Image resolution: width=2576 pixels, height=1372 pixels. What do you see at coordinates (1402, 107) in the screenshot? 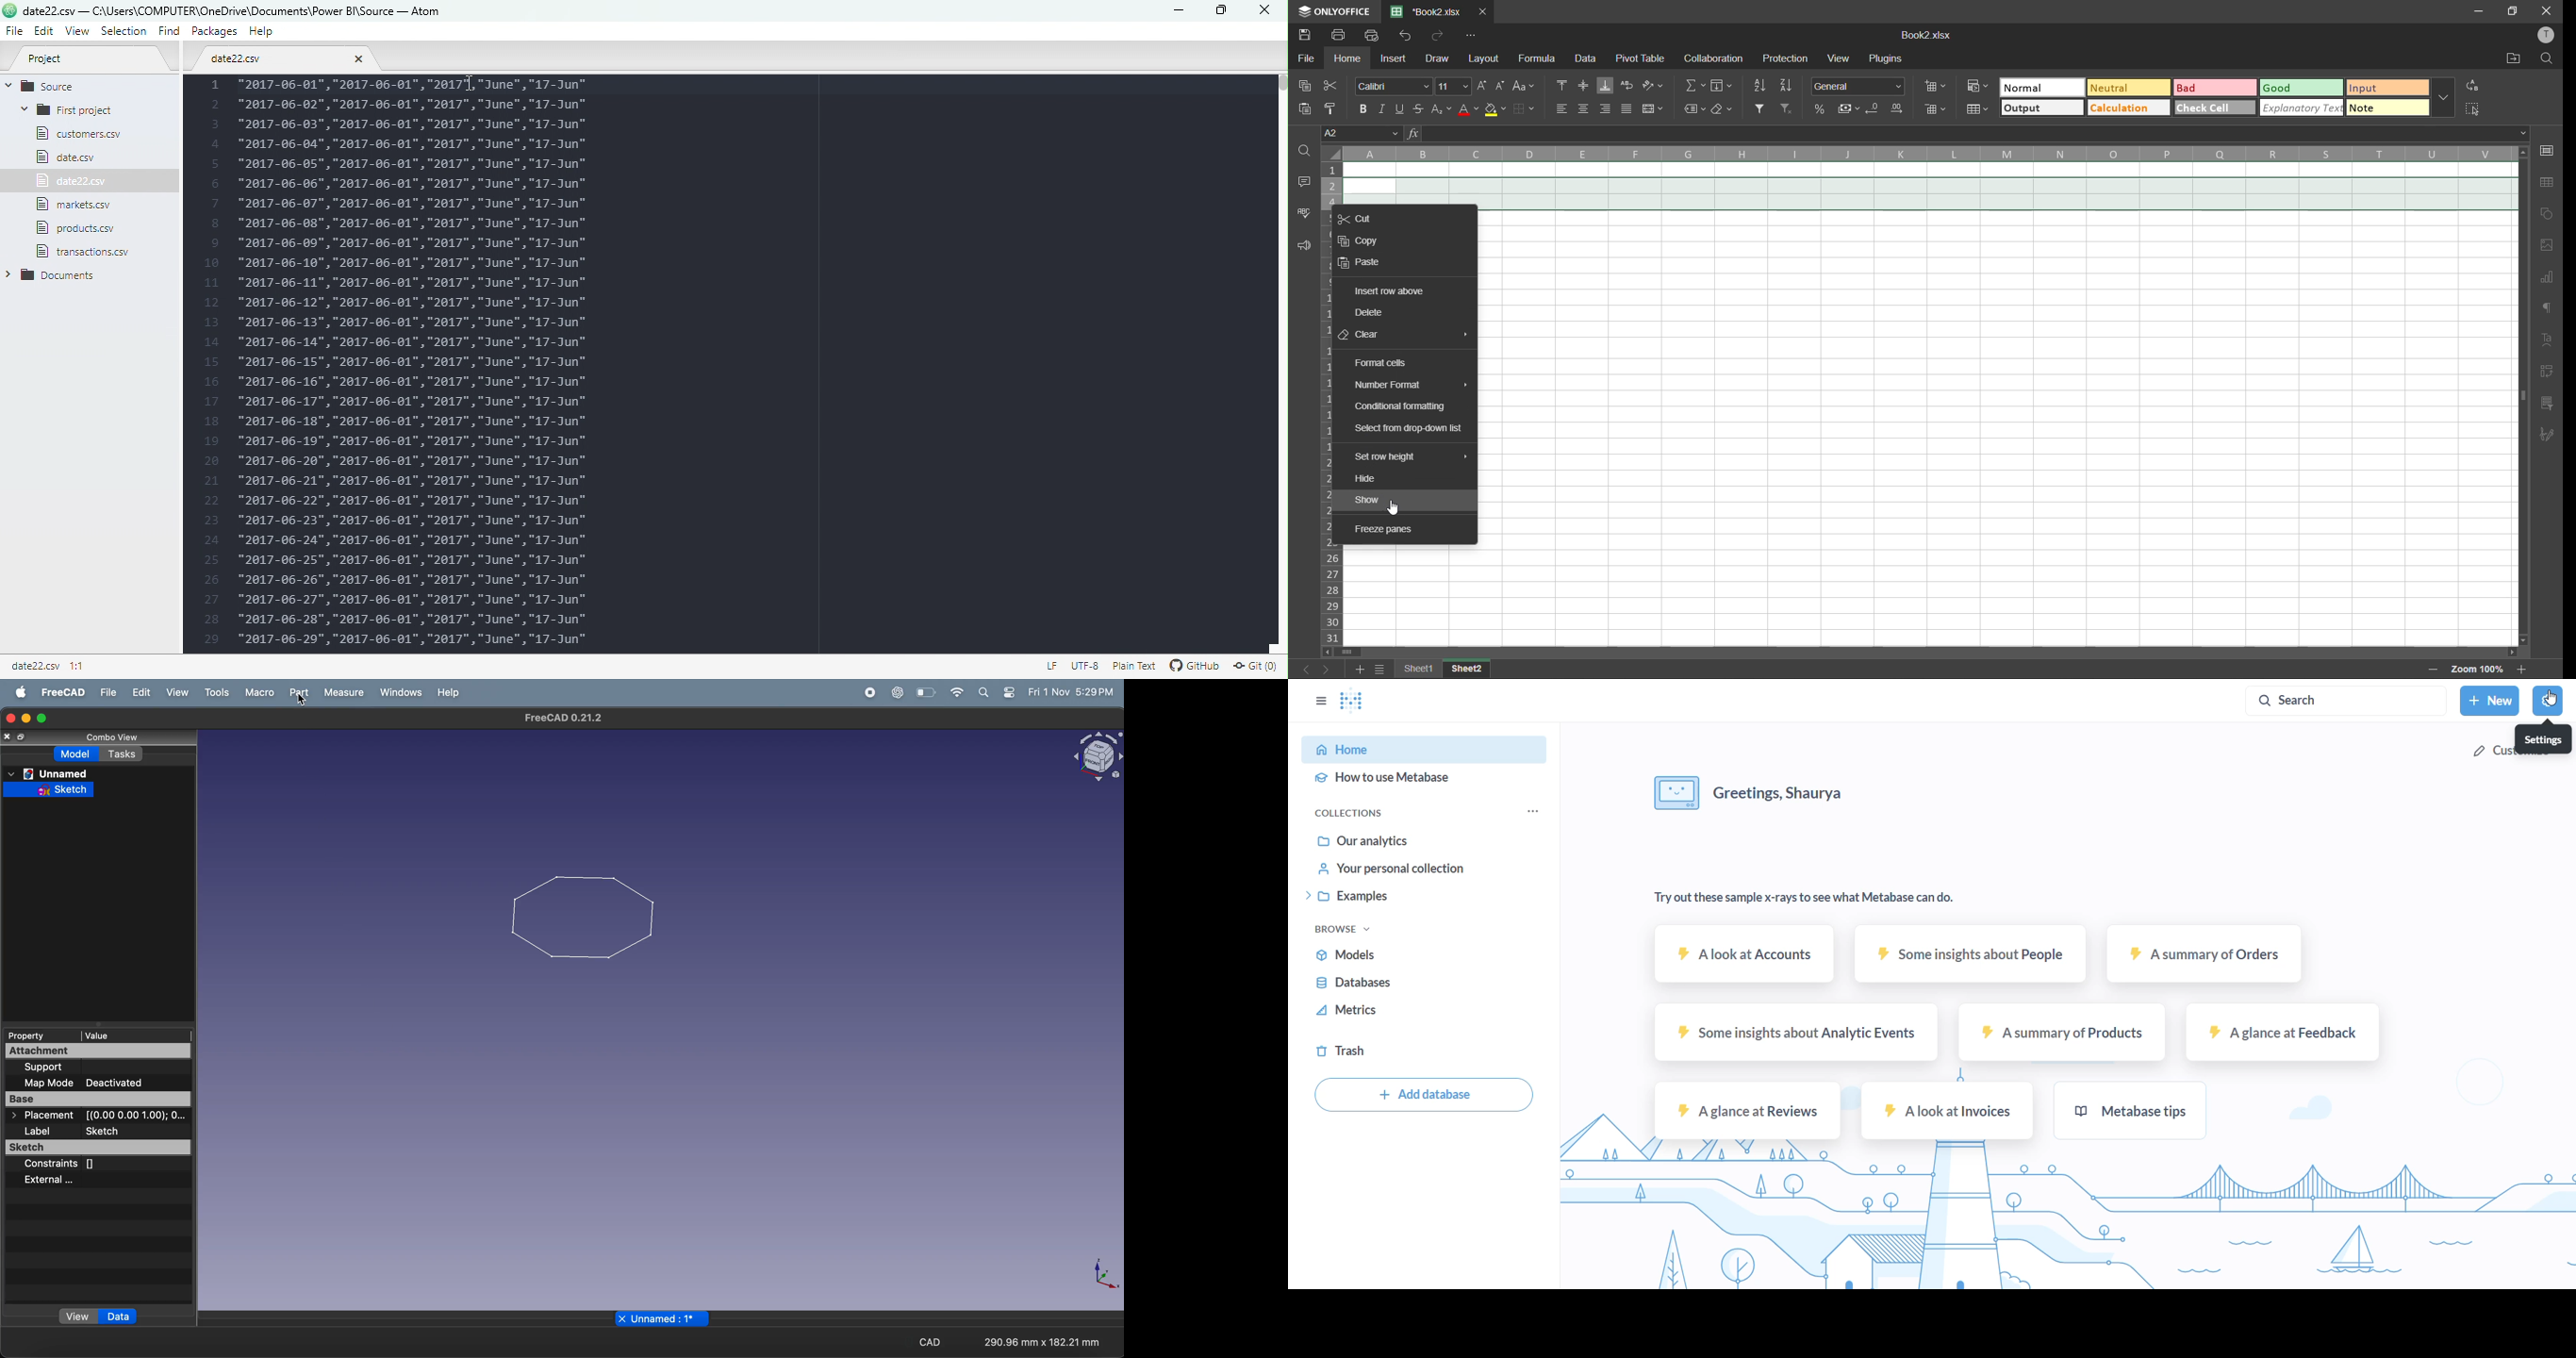
I see `underline` at bounding box center [1402, 107].